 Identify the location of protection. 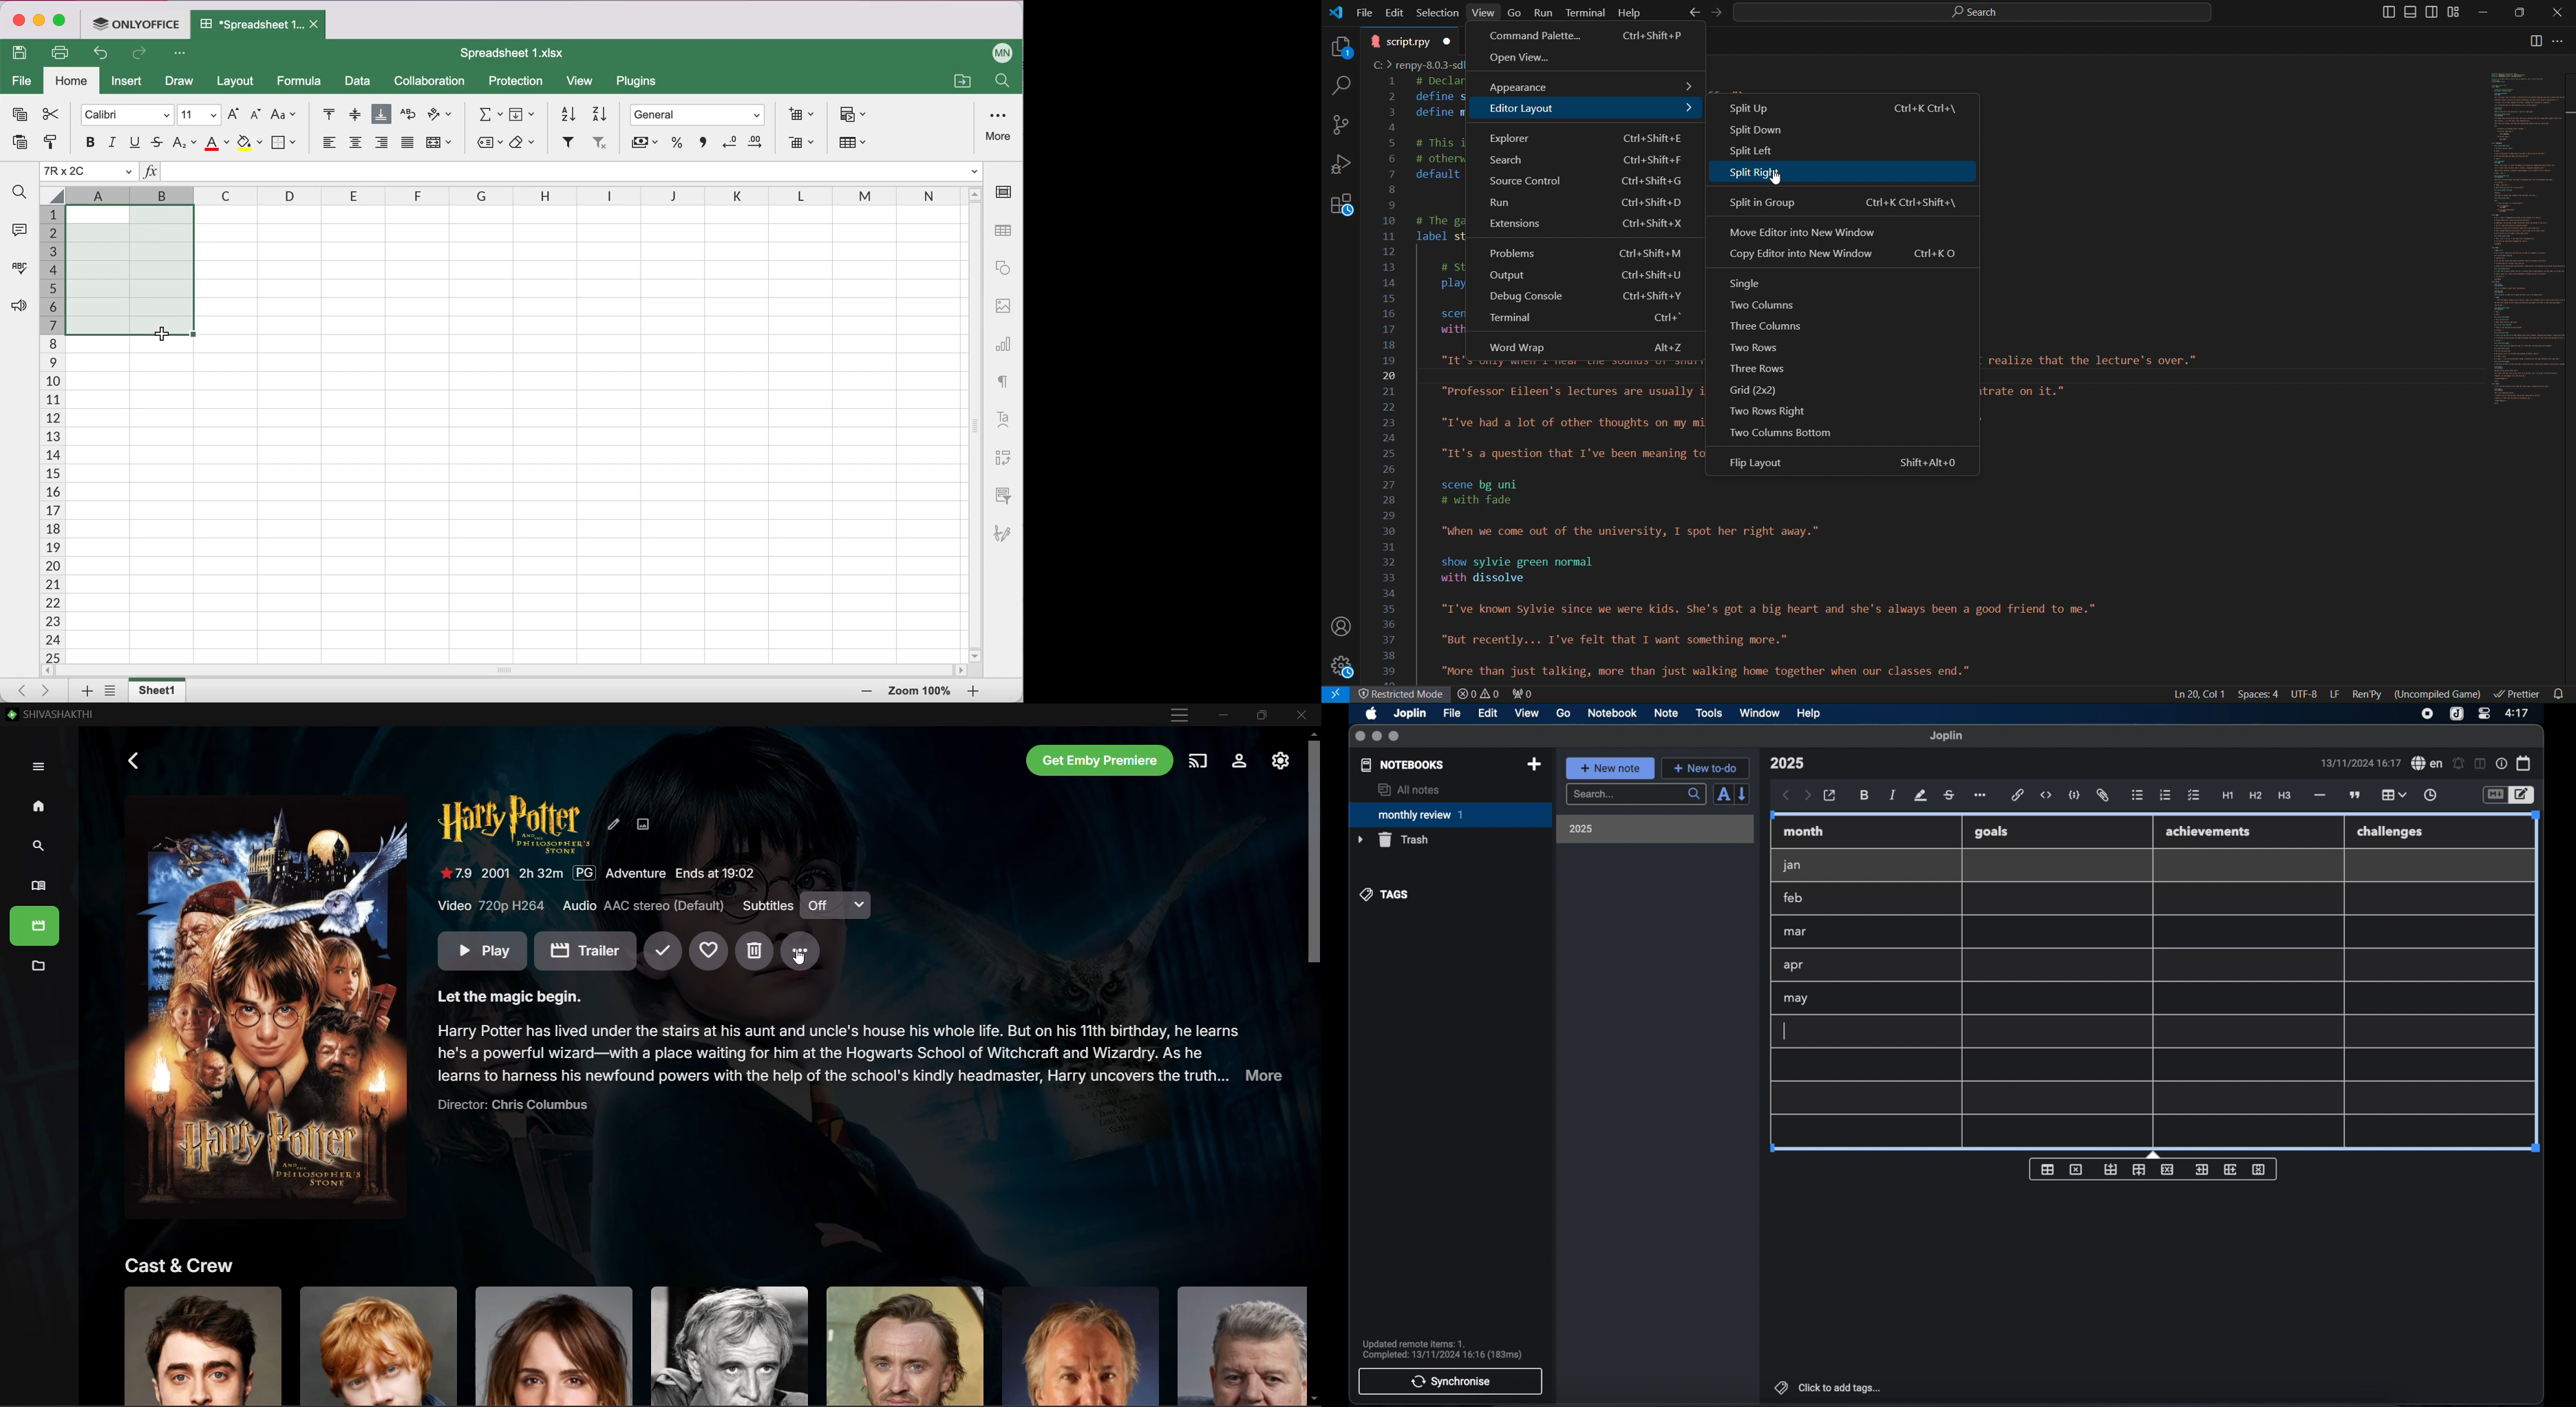
(517, 82).